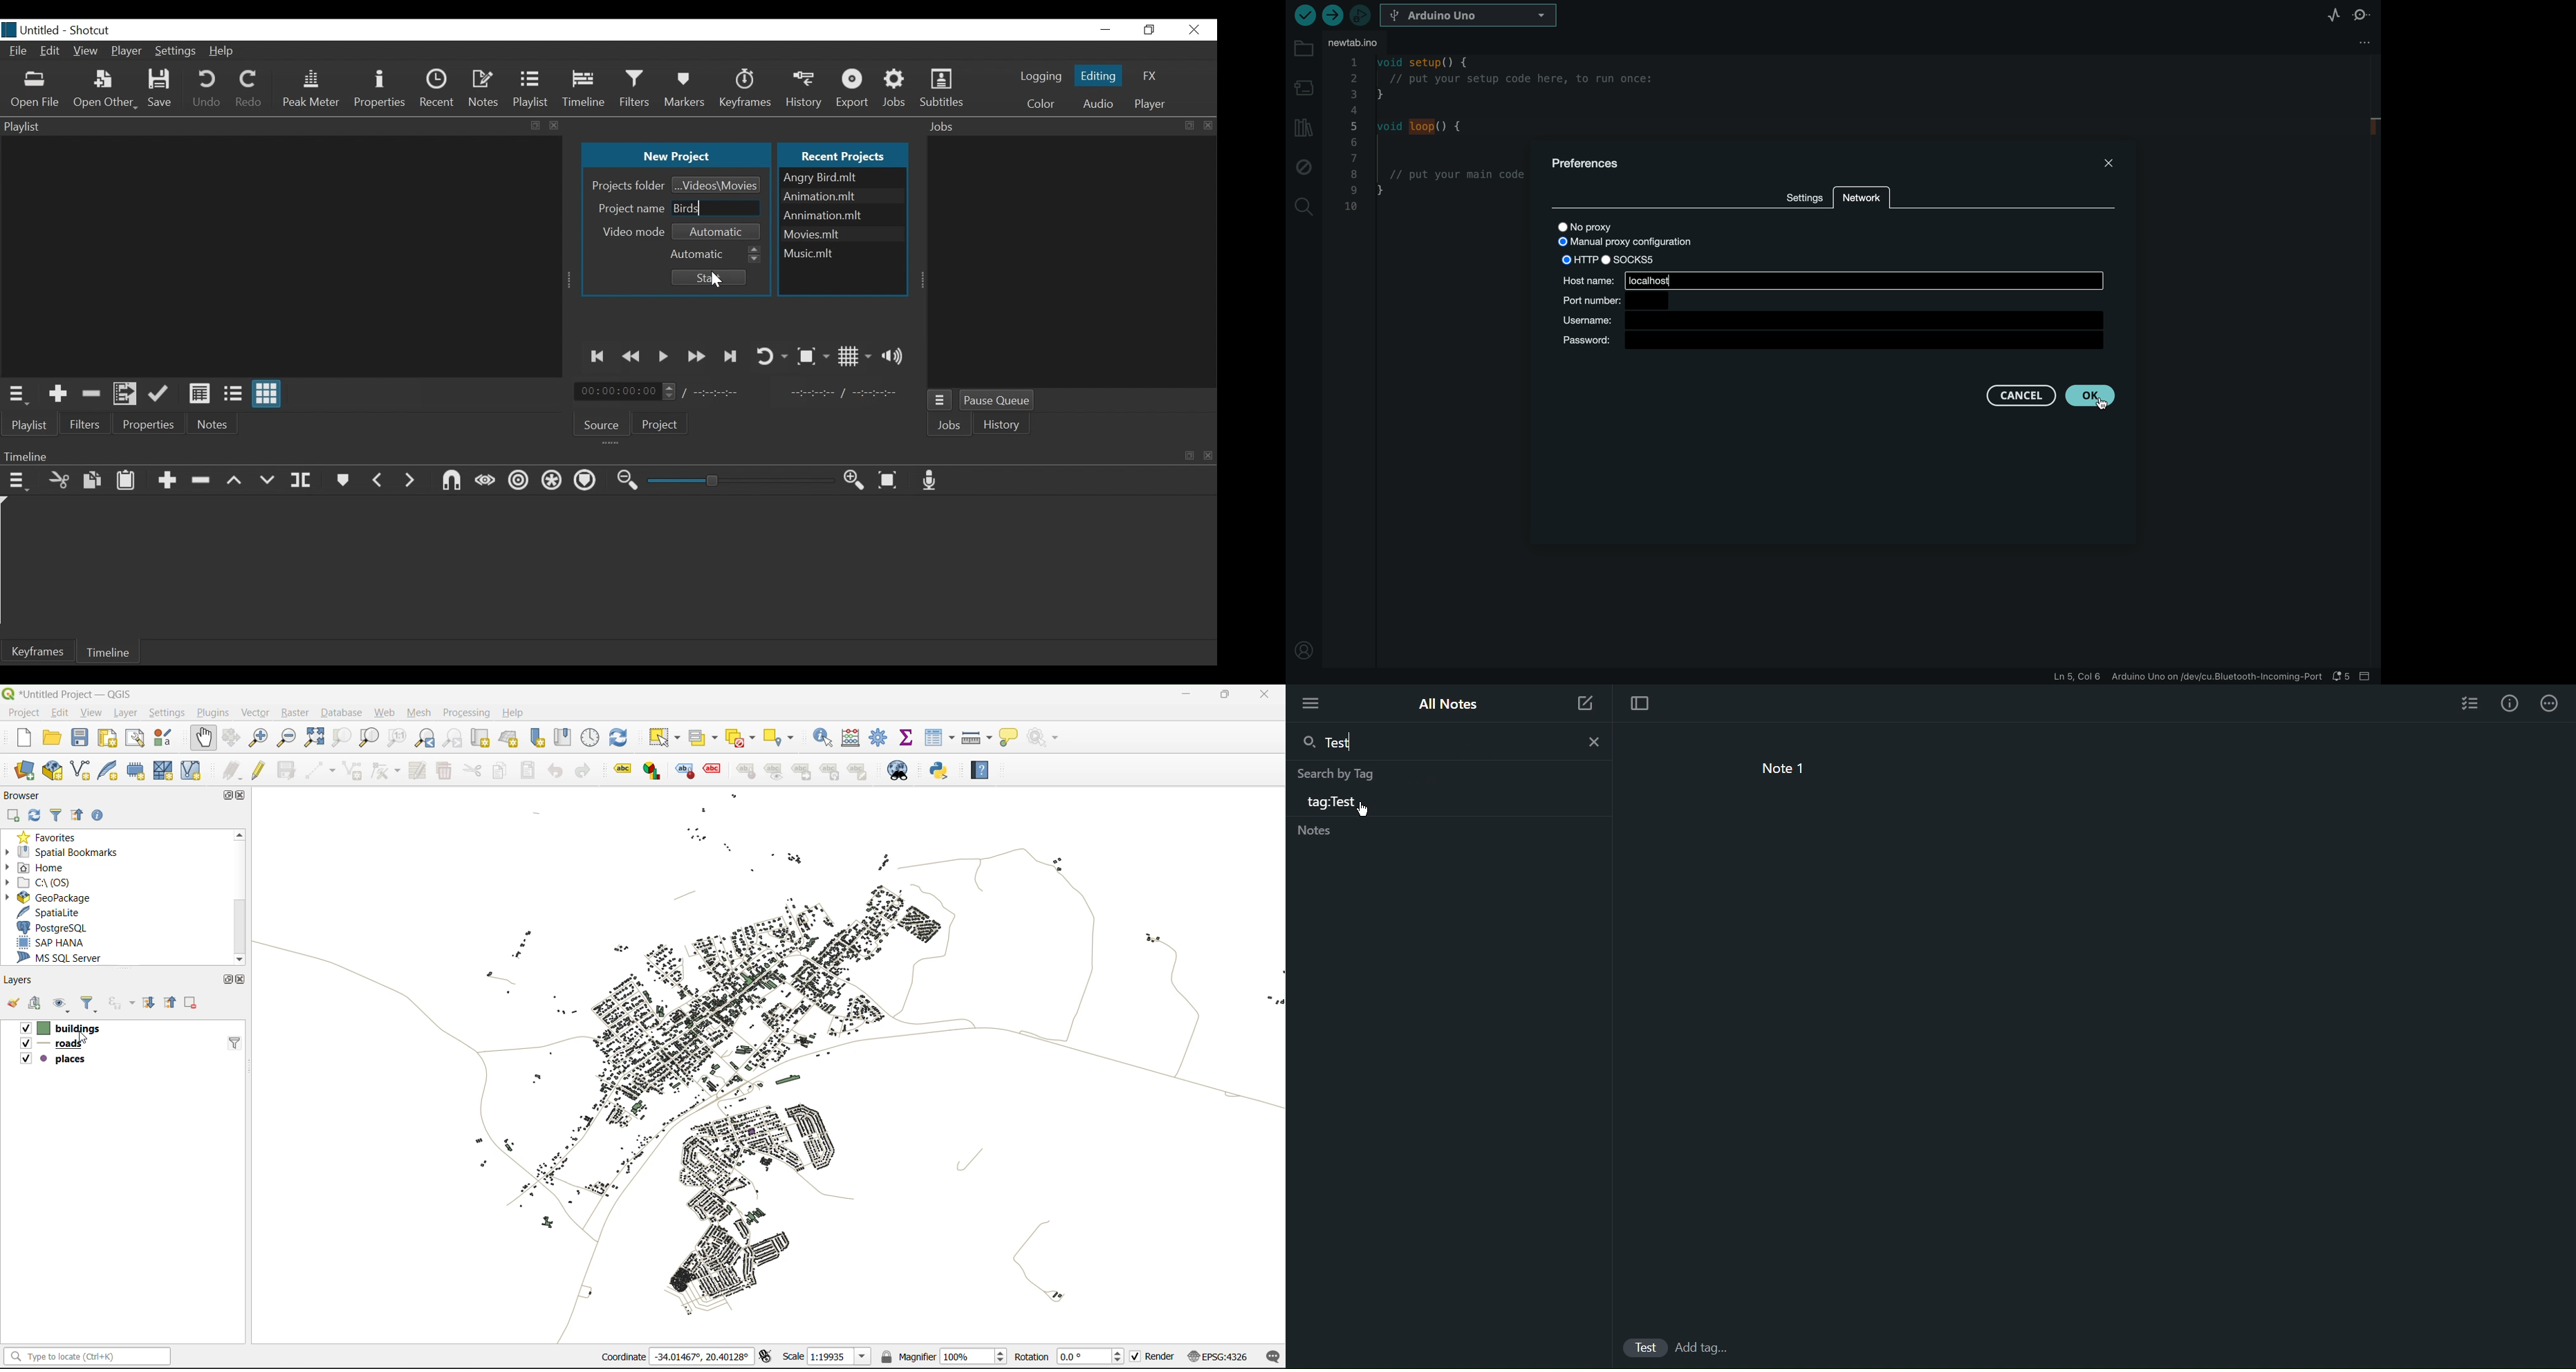  What do you see at coordinates (35, 89) in the screenshot?
I see `Open File` at bounding box center [35, 89].